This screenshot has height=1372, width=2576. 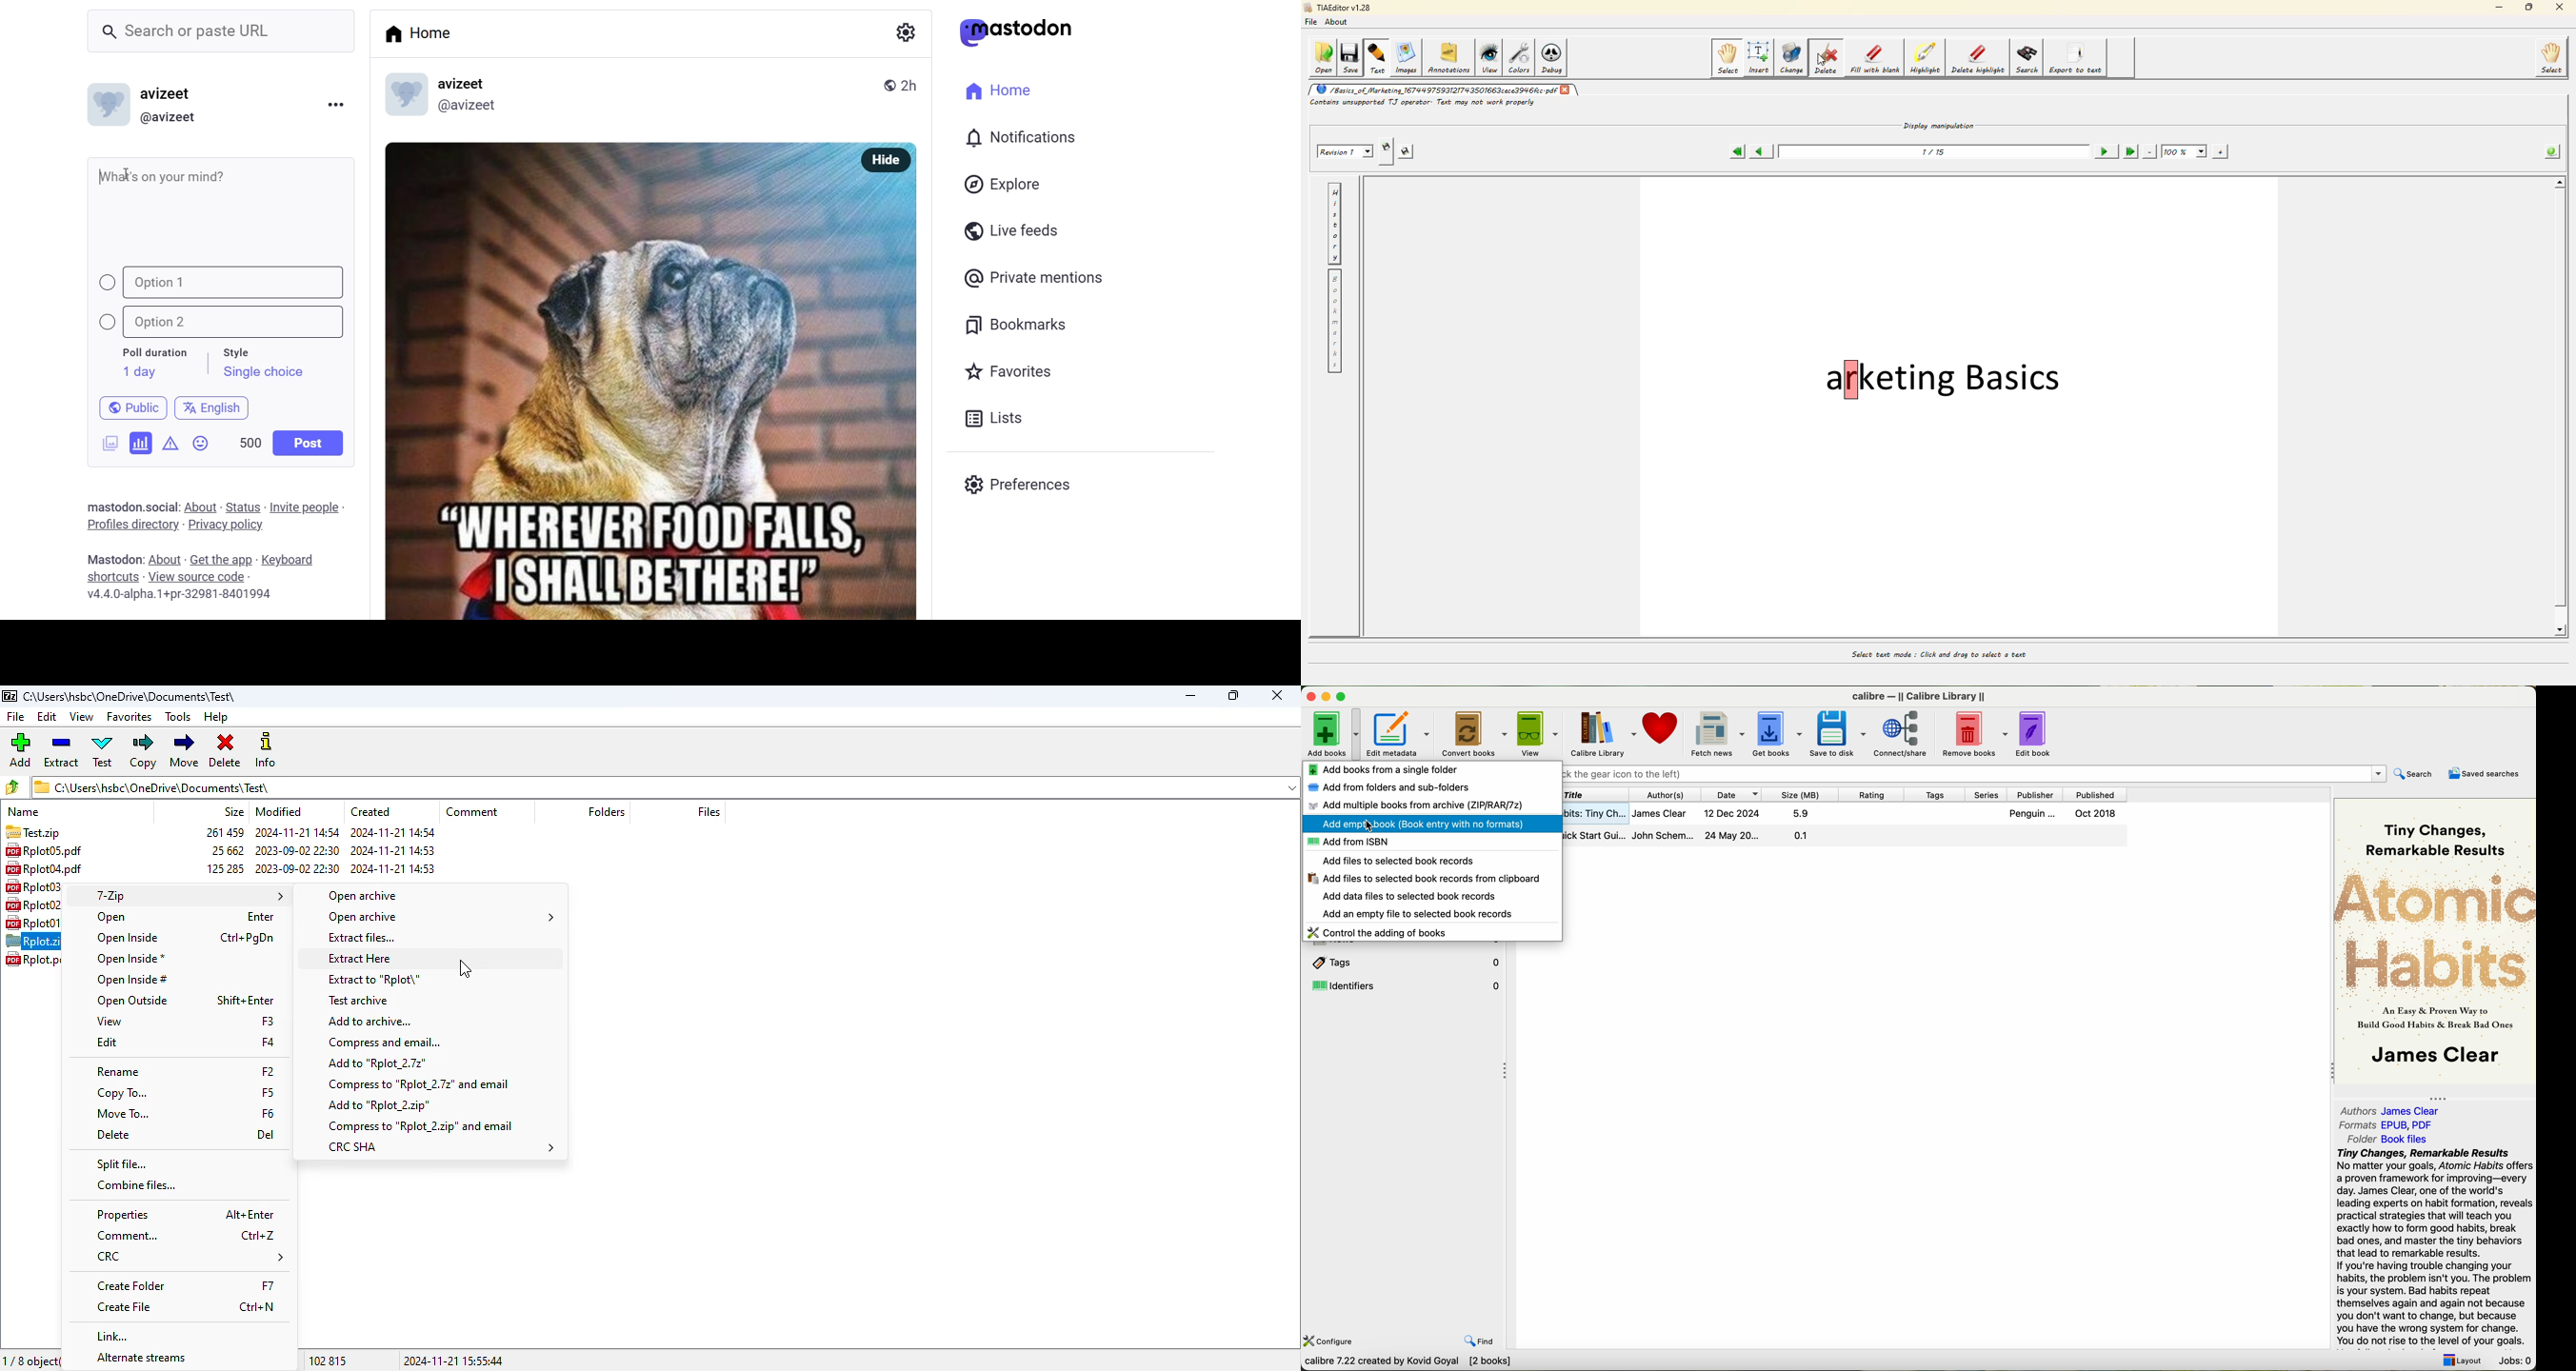 What do you see at coordinates (1600, 794) in the screenshot?
I see `title` at bounding box center [1600, 794].